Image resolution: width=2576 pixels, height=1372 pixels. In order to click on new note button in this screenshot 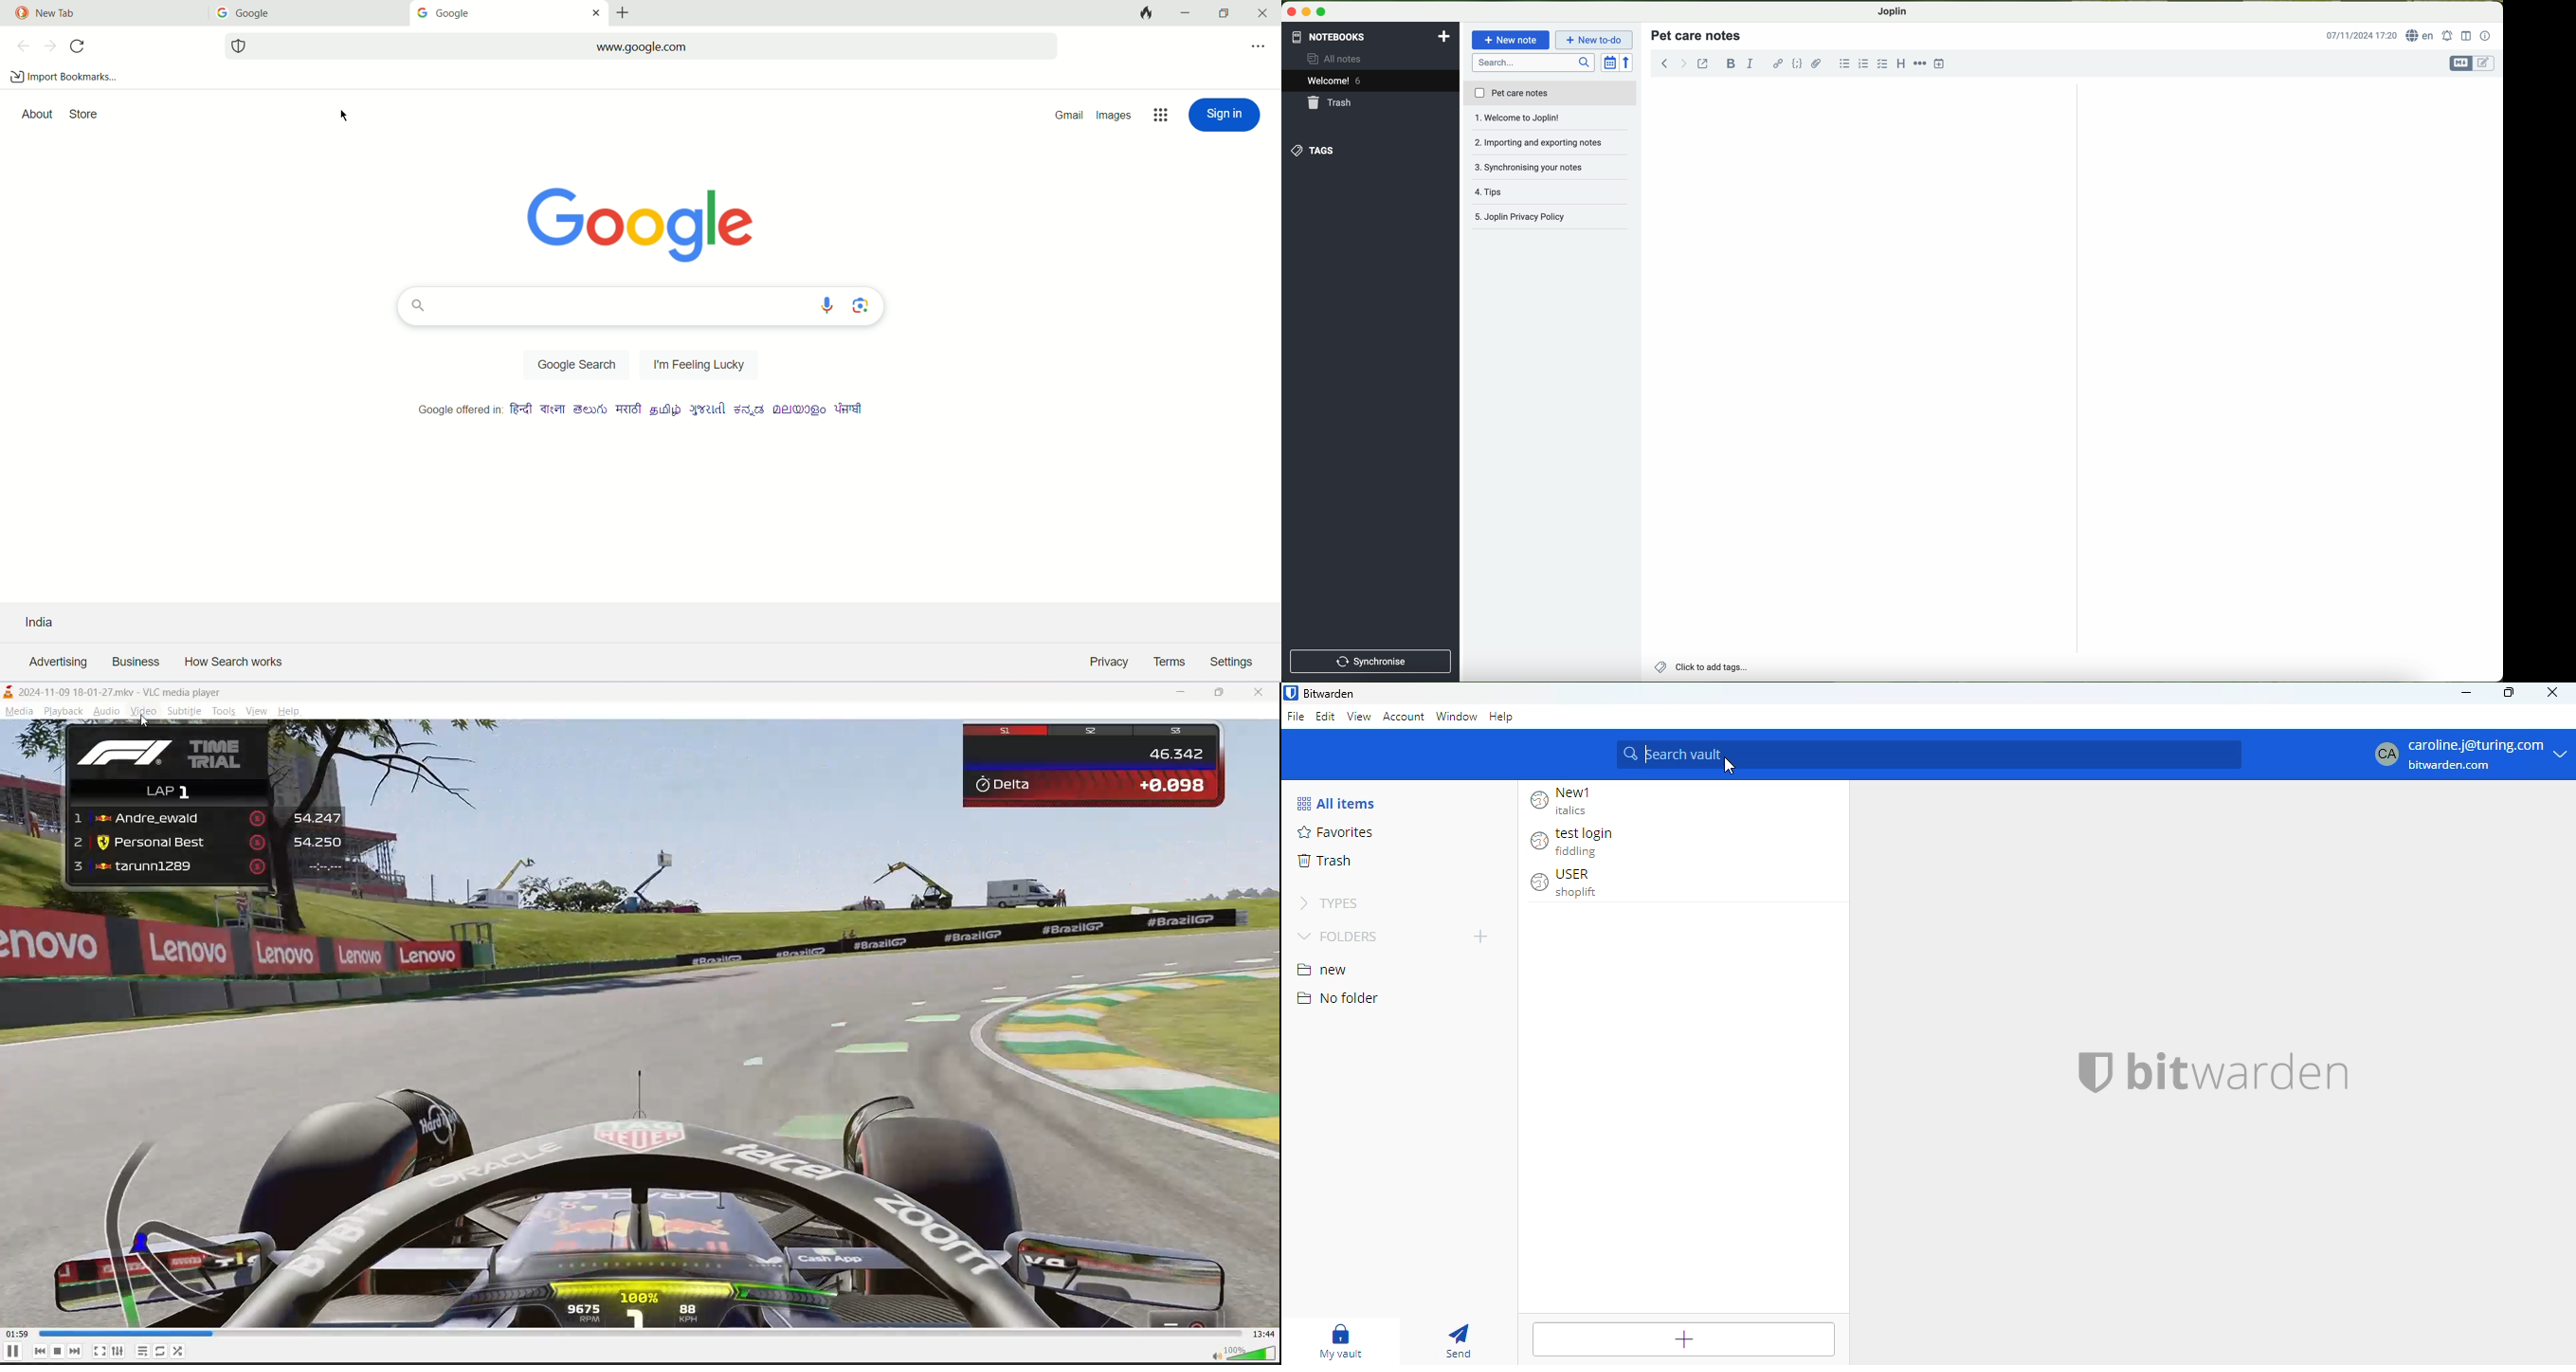, I will do `click(1511, 40)`.